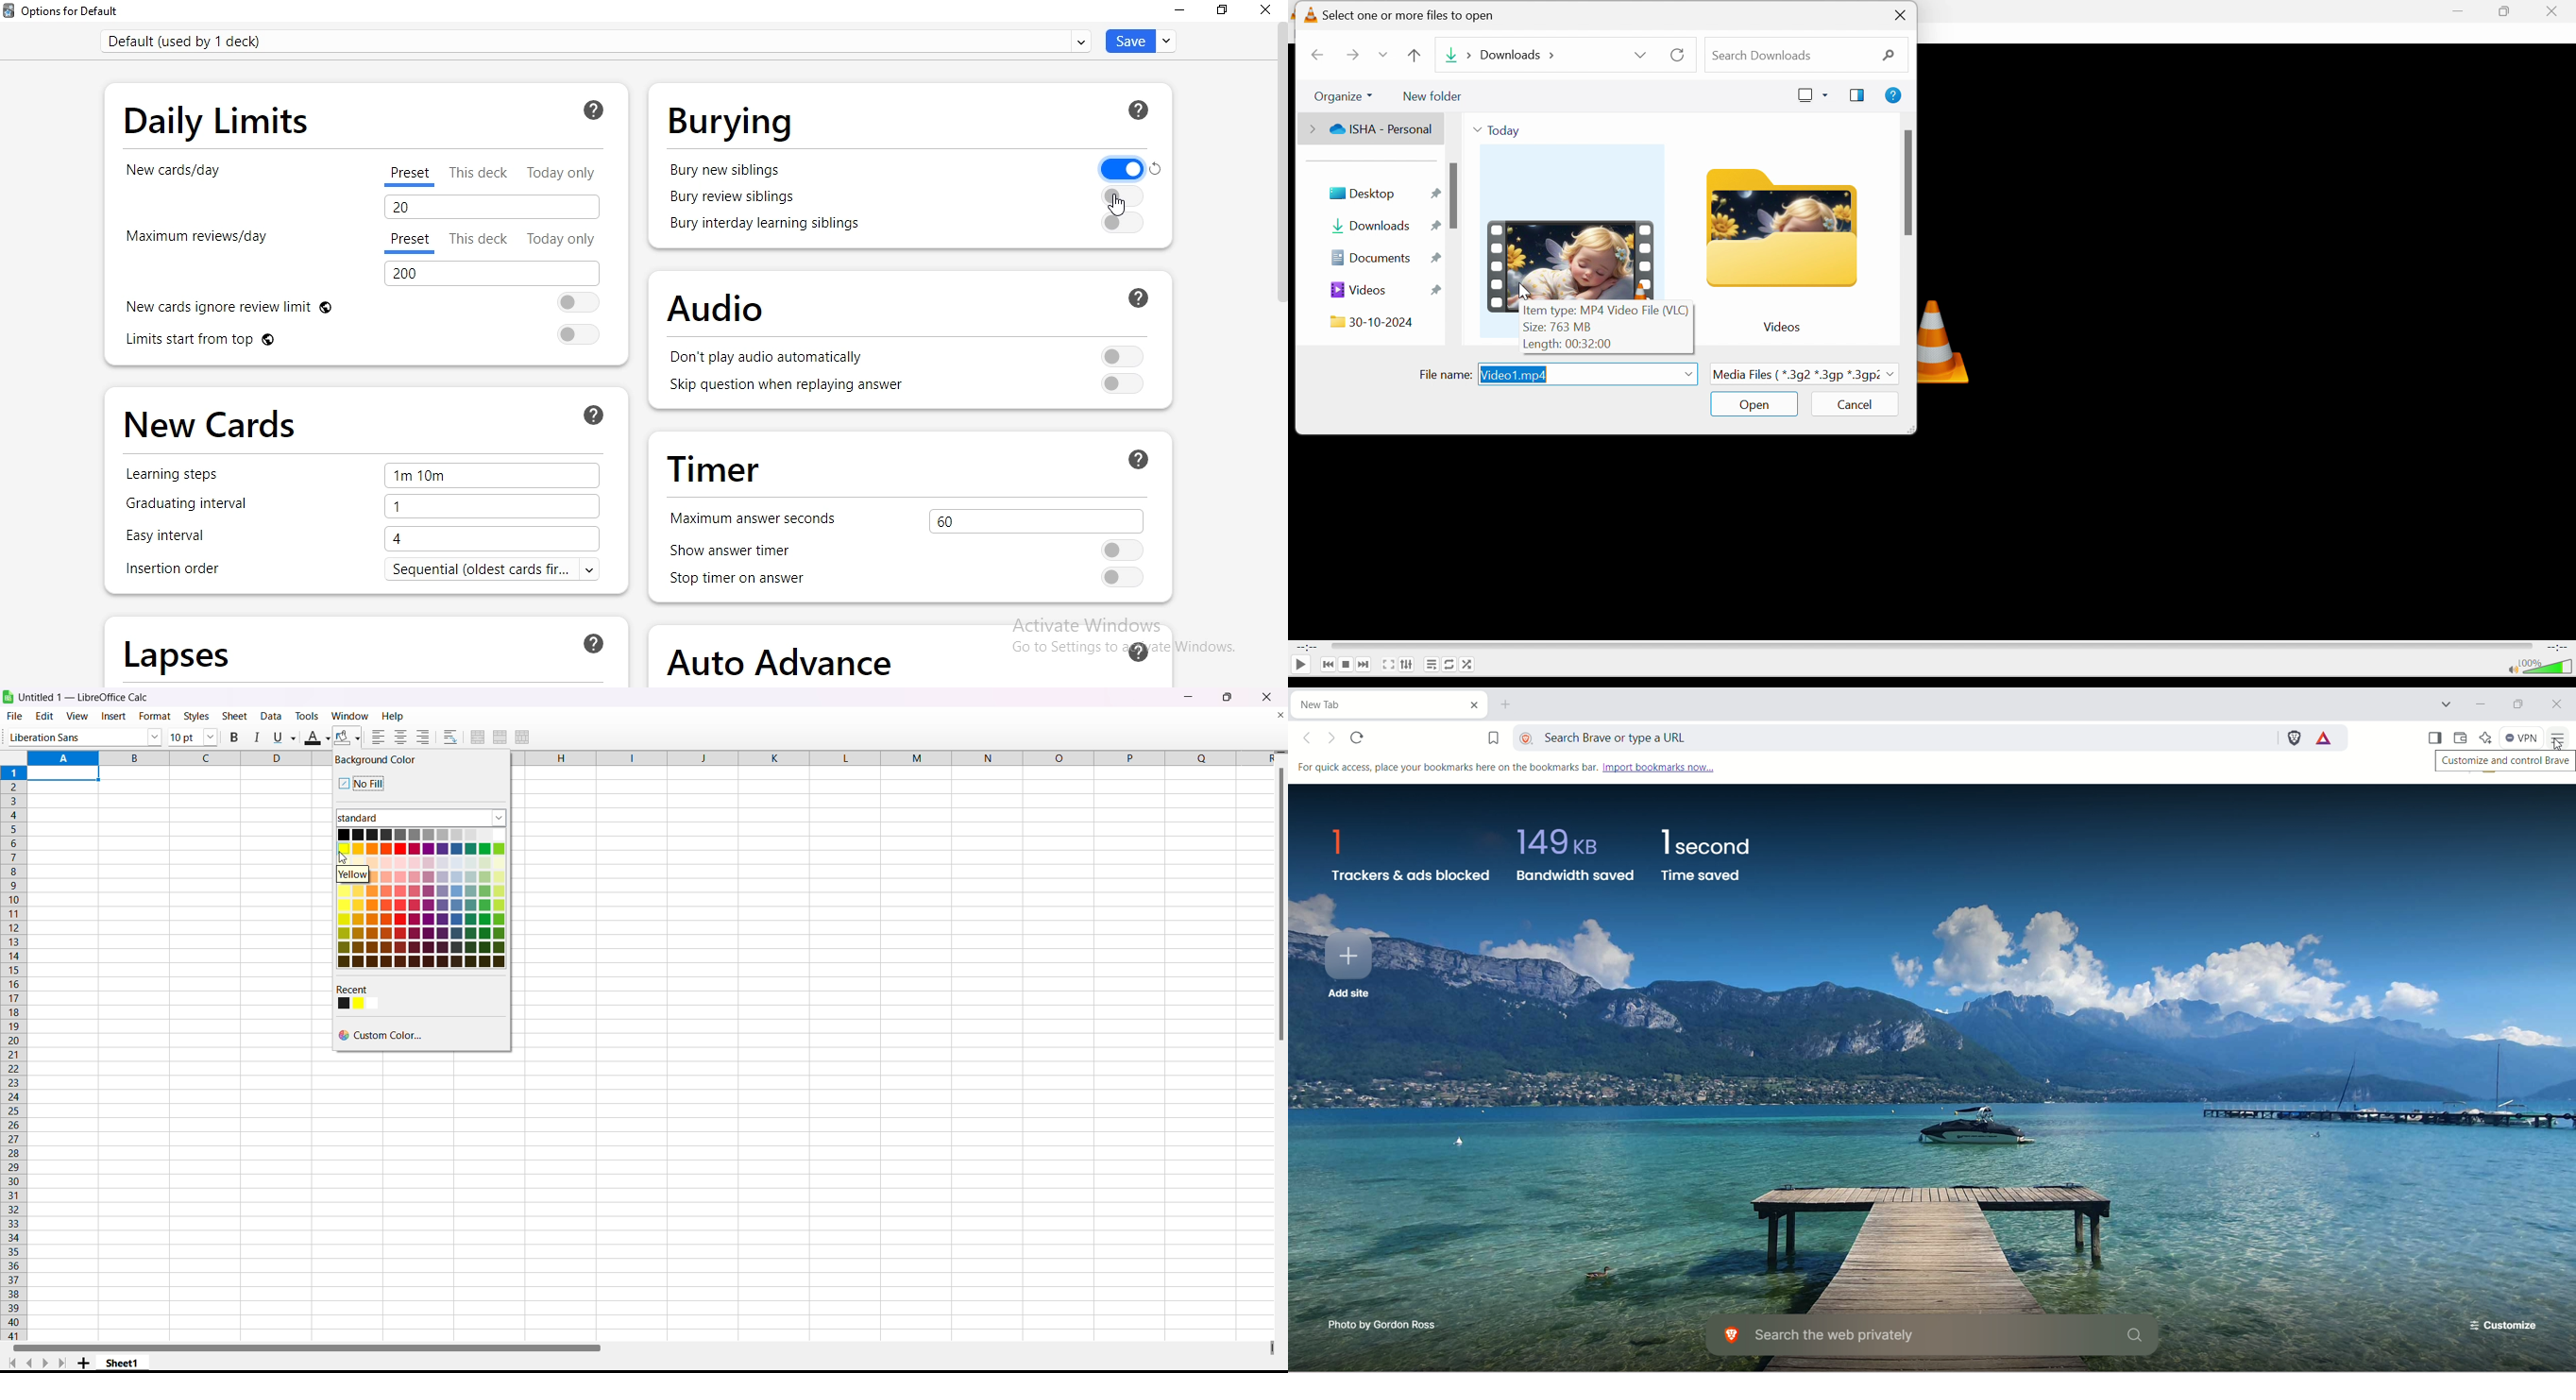 This screenshot has height=1400, width=2576. I want to click on first, so click(10, 1362).